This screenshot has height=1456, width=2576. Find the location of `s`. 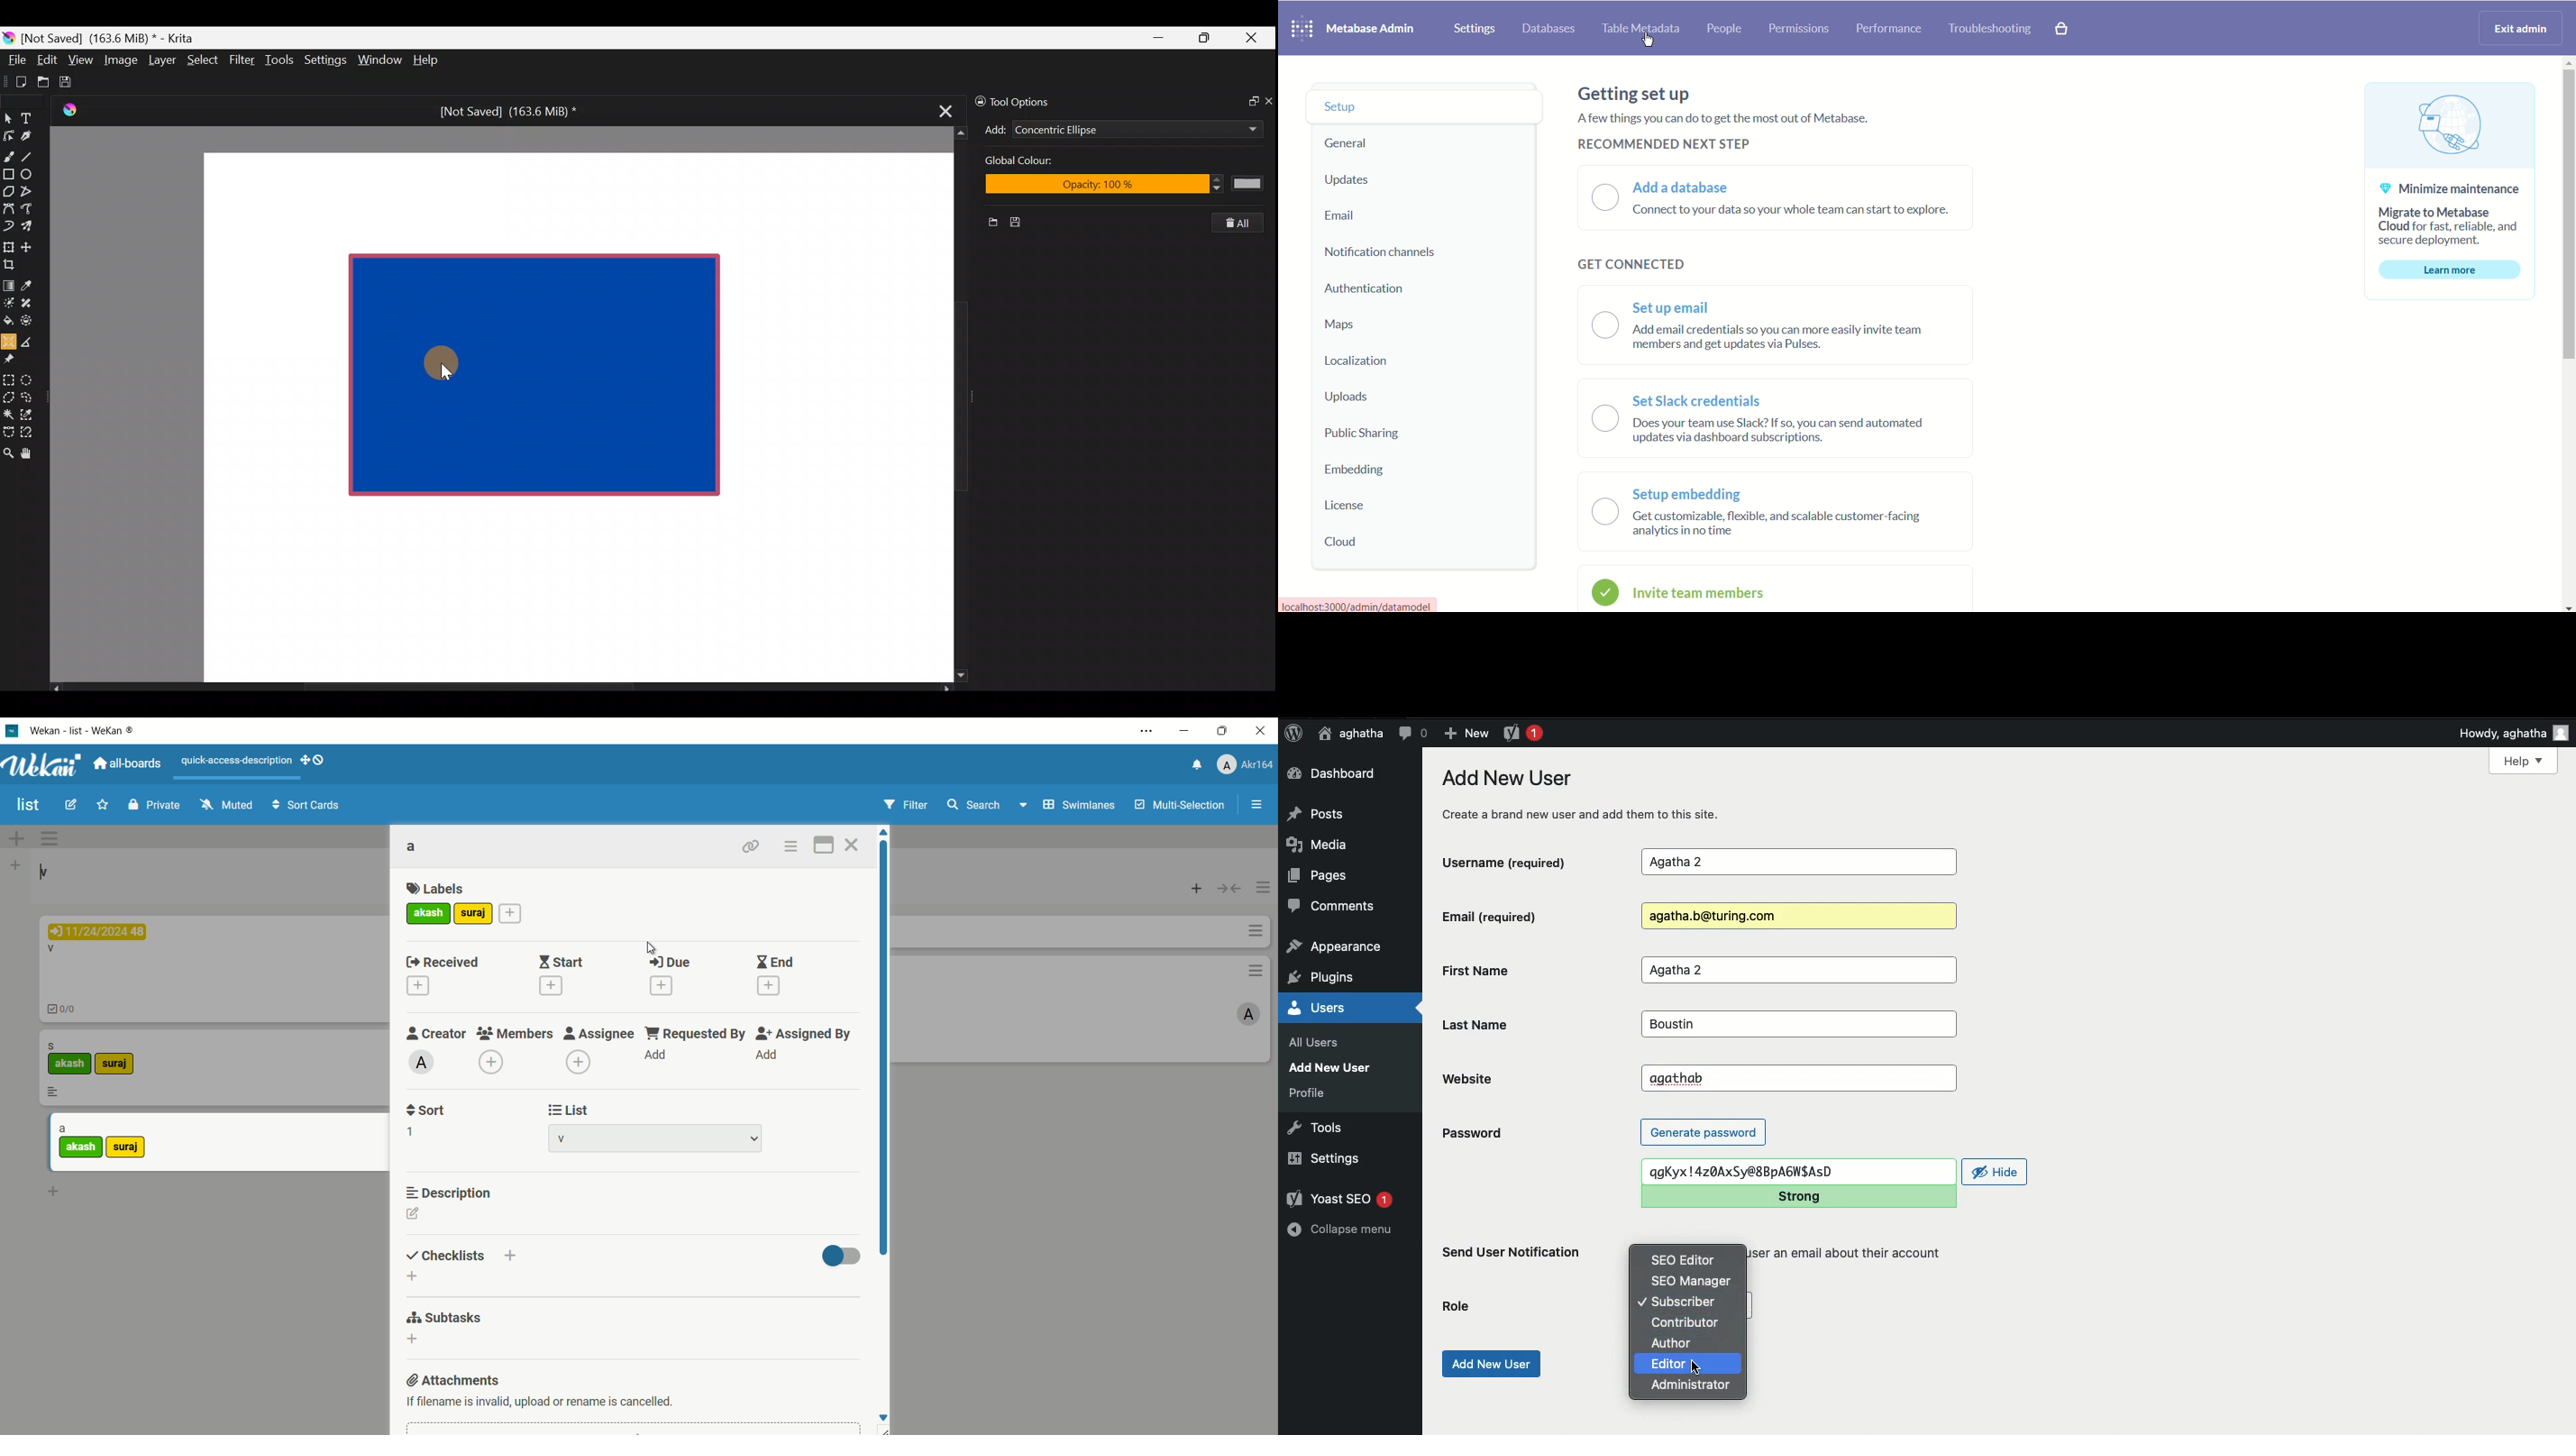

s is located at coordinates (55, 1045).